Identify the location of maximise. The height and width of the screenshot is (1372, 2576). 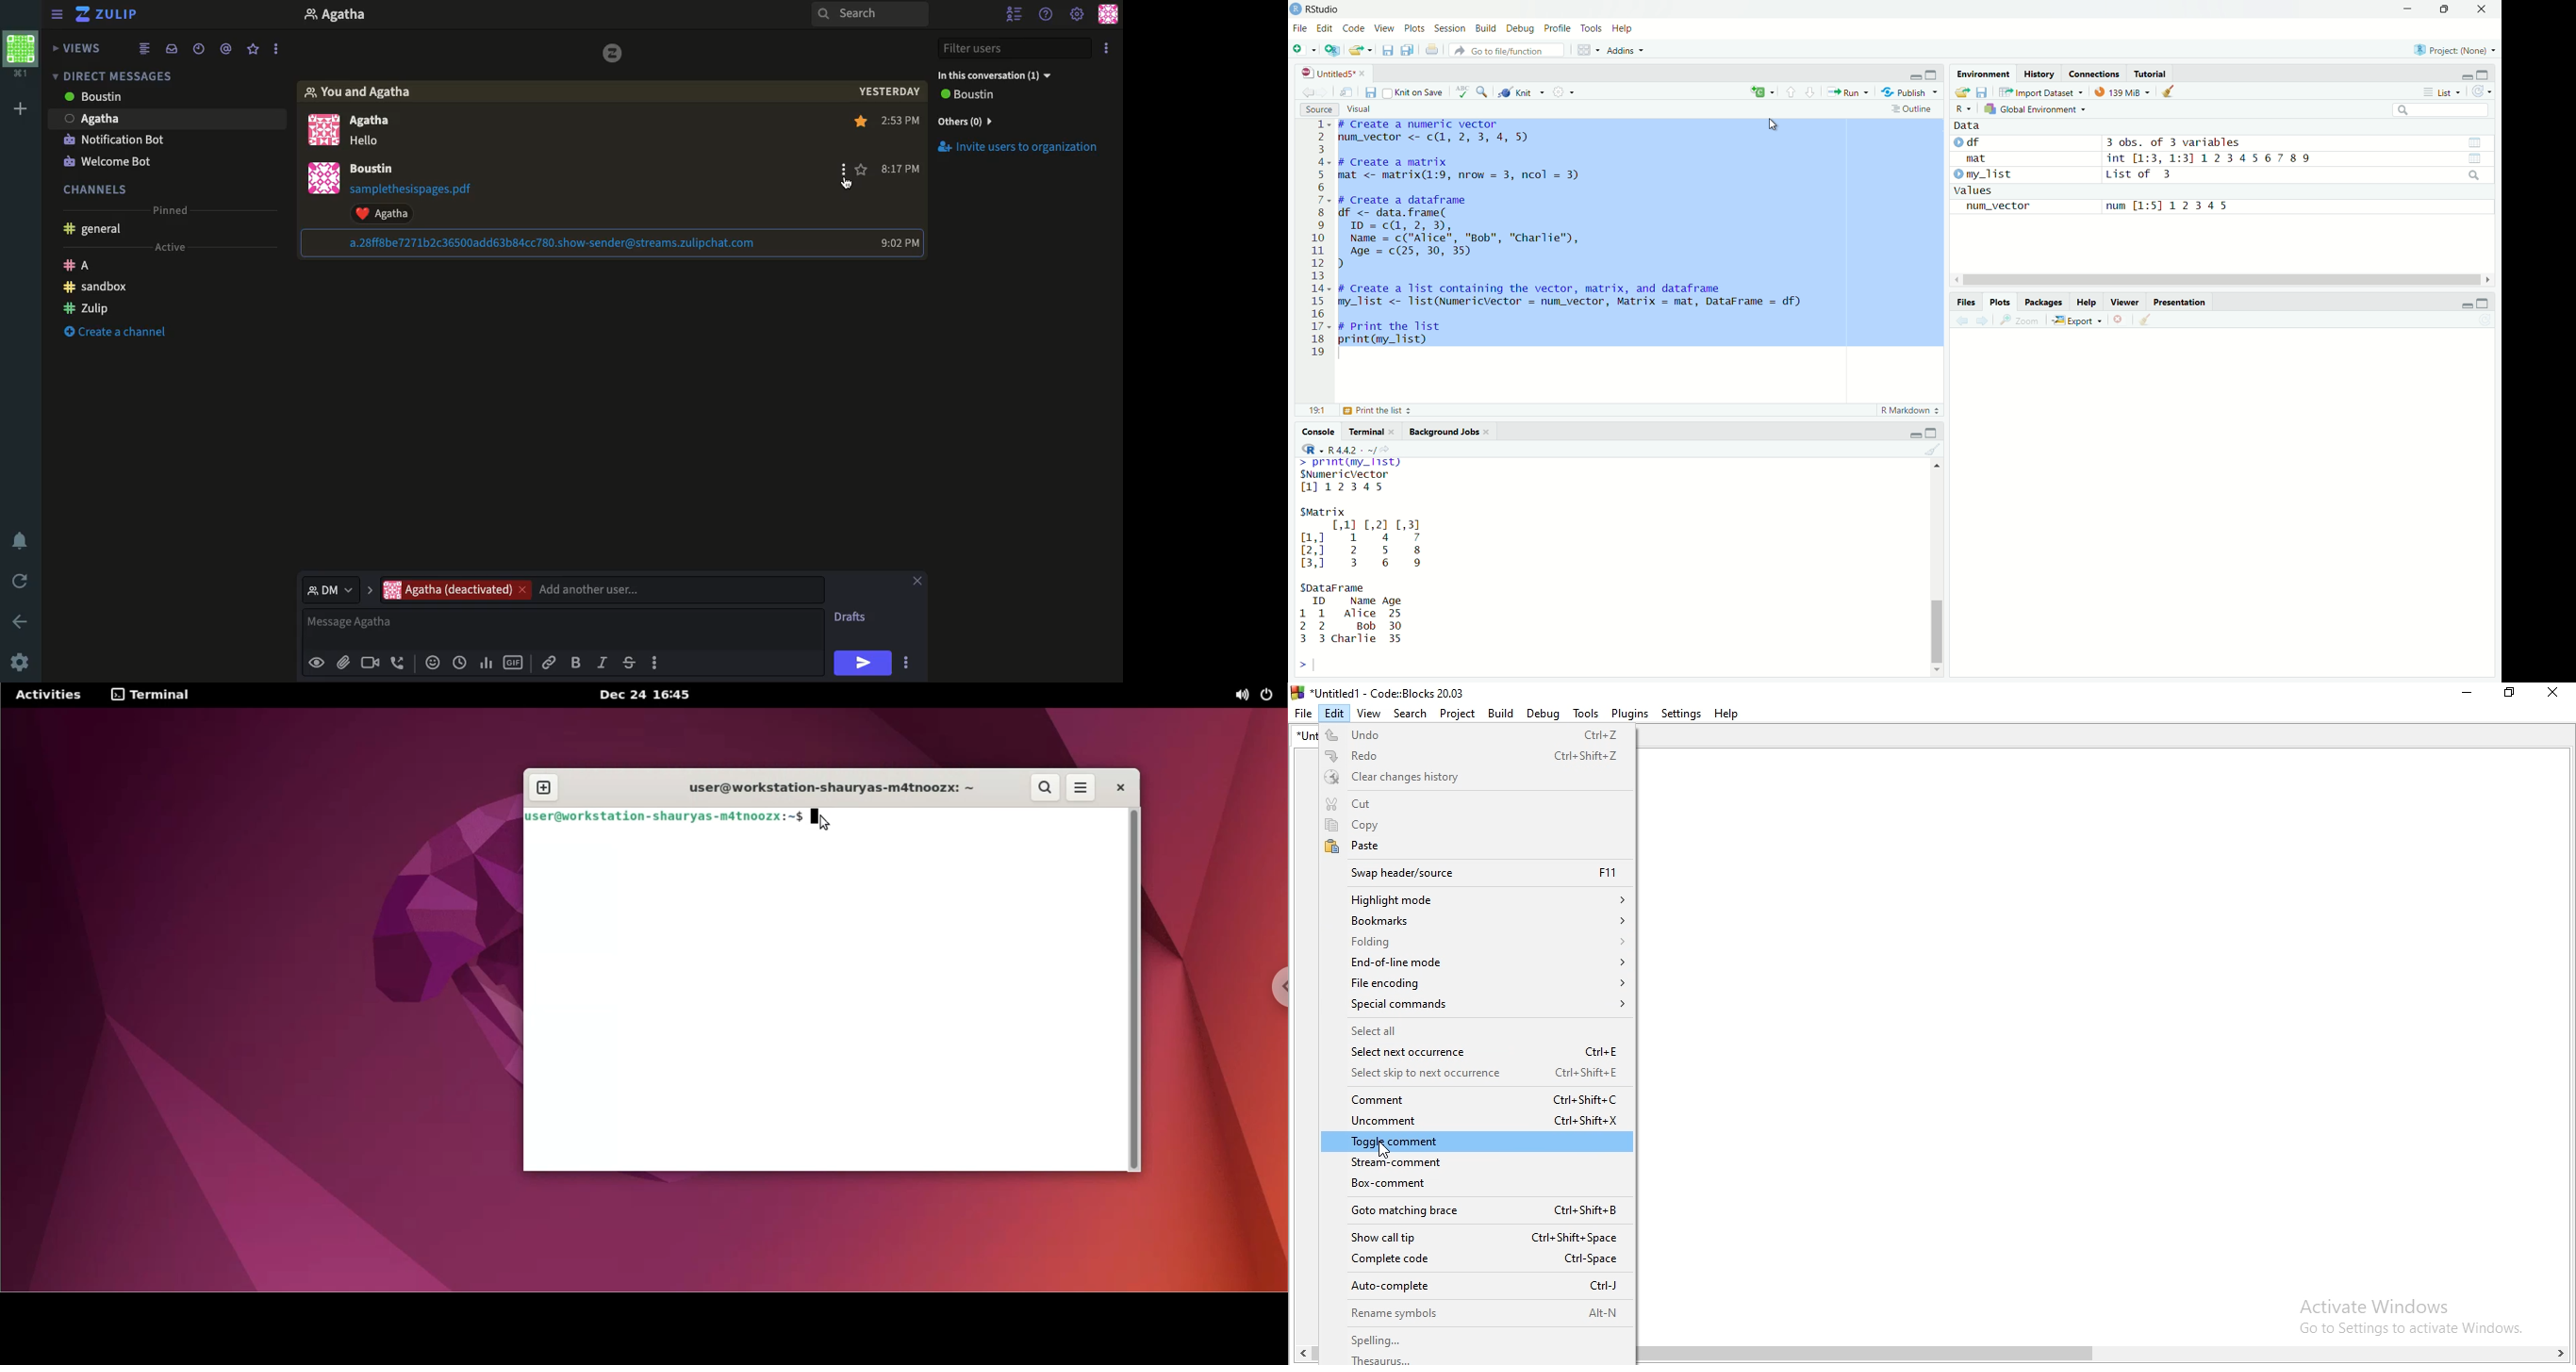
(1935, 431).